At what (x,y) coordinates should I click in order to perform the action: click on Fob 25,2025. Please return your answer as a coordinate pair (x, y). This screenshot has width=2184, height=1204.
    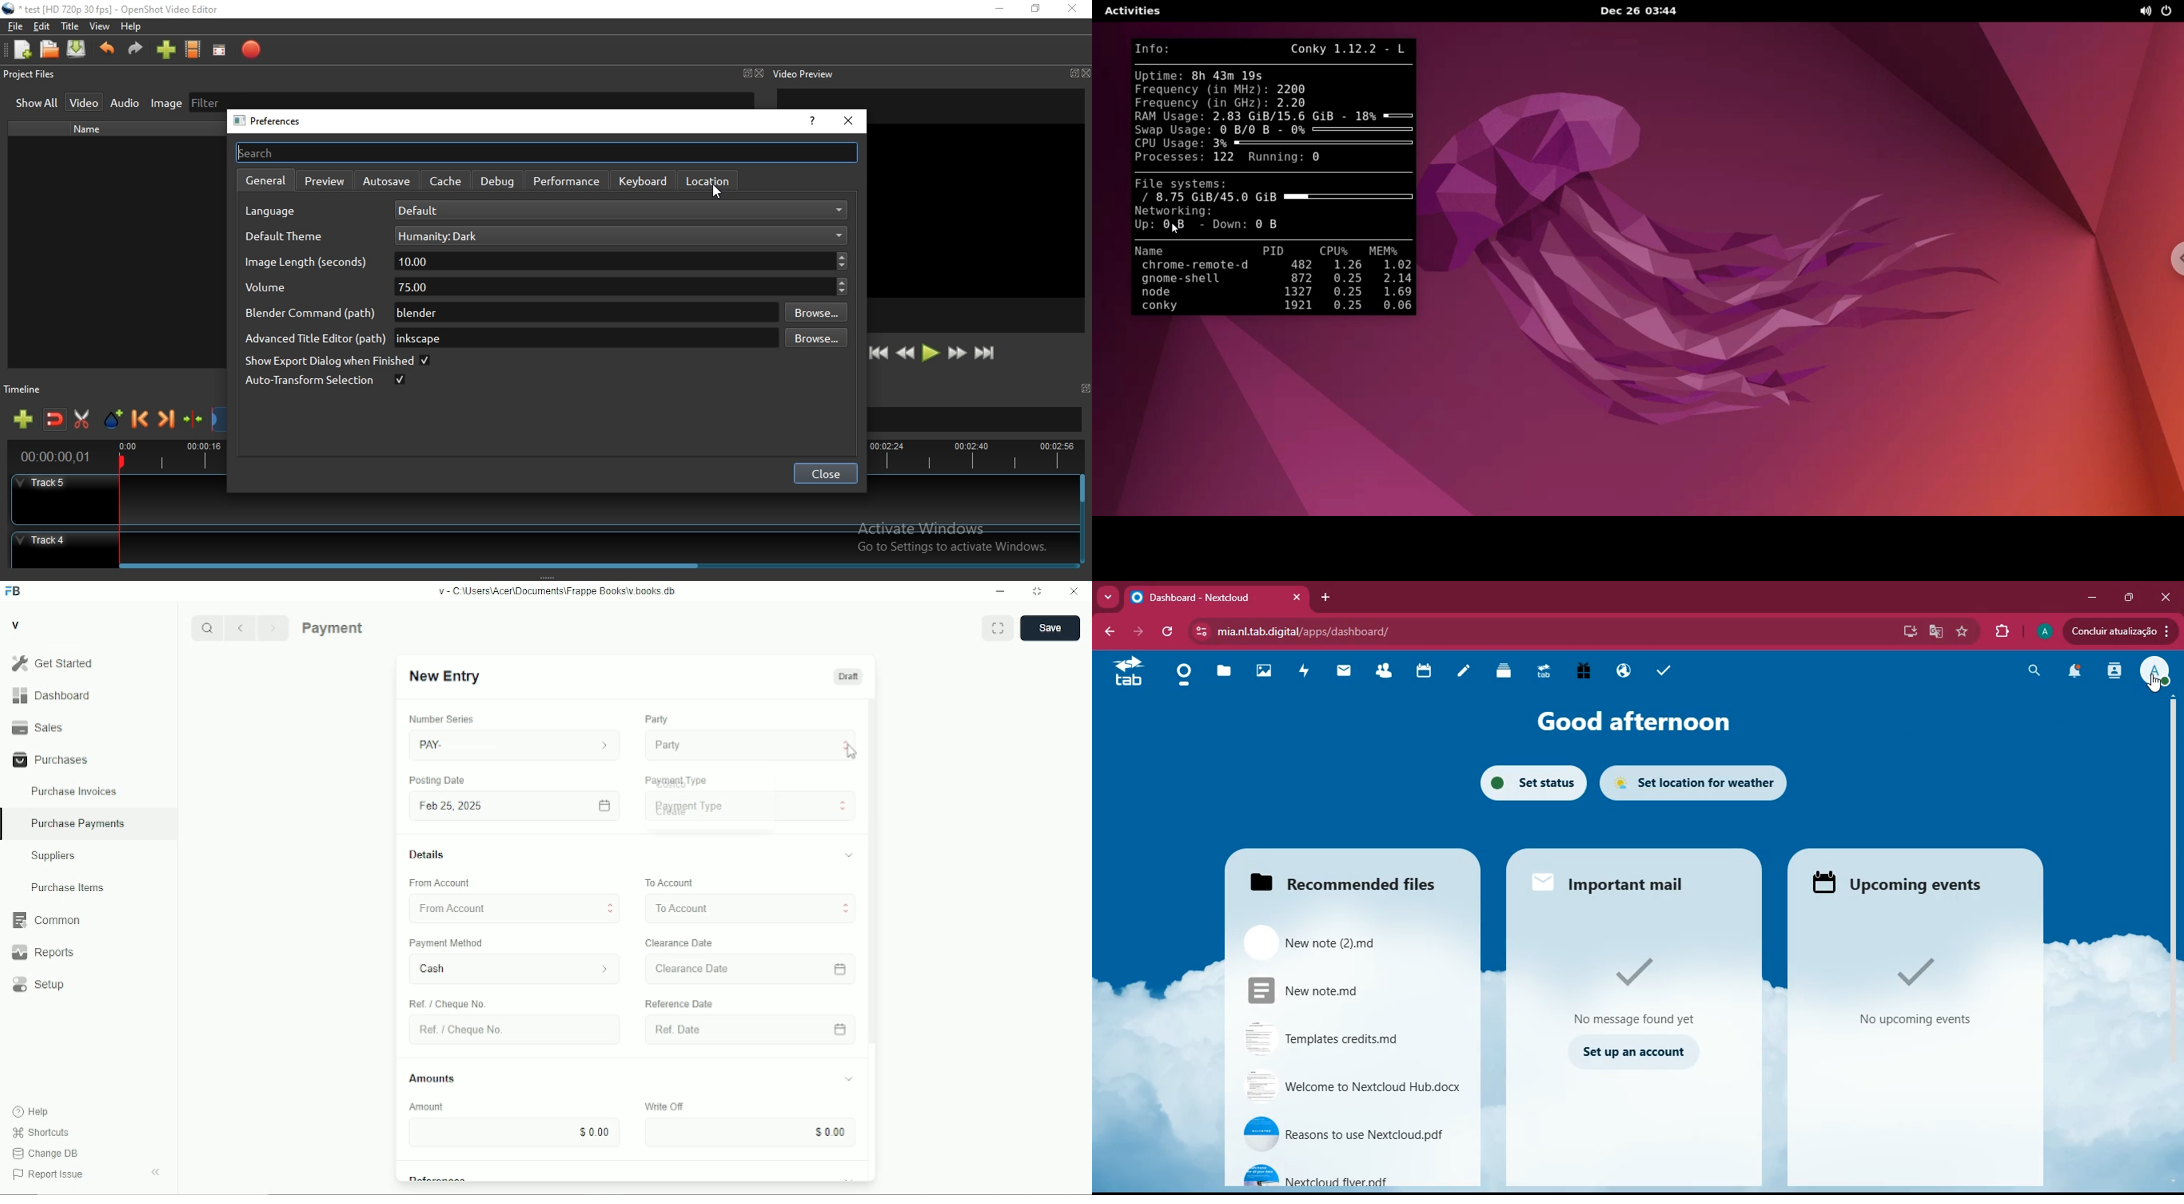
    Looking at the image, I should click on (511, 805).